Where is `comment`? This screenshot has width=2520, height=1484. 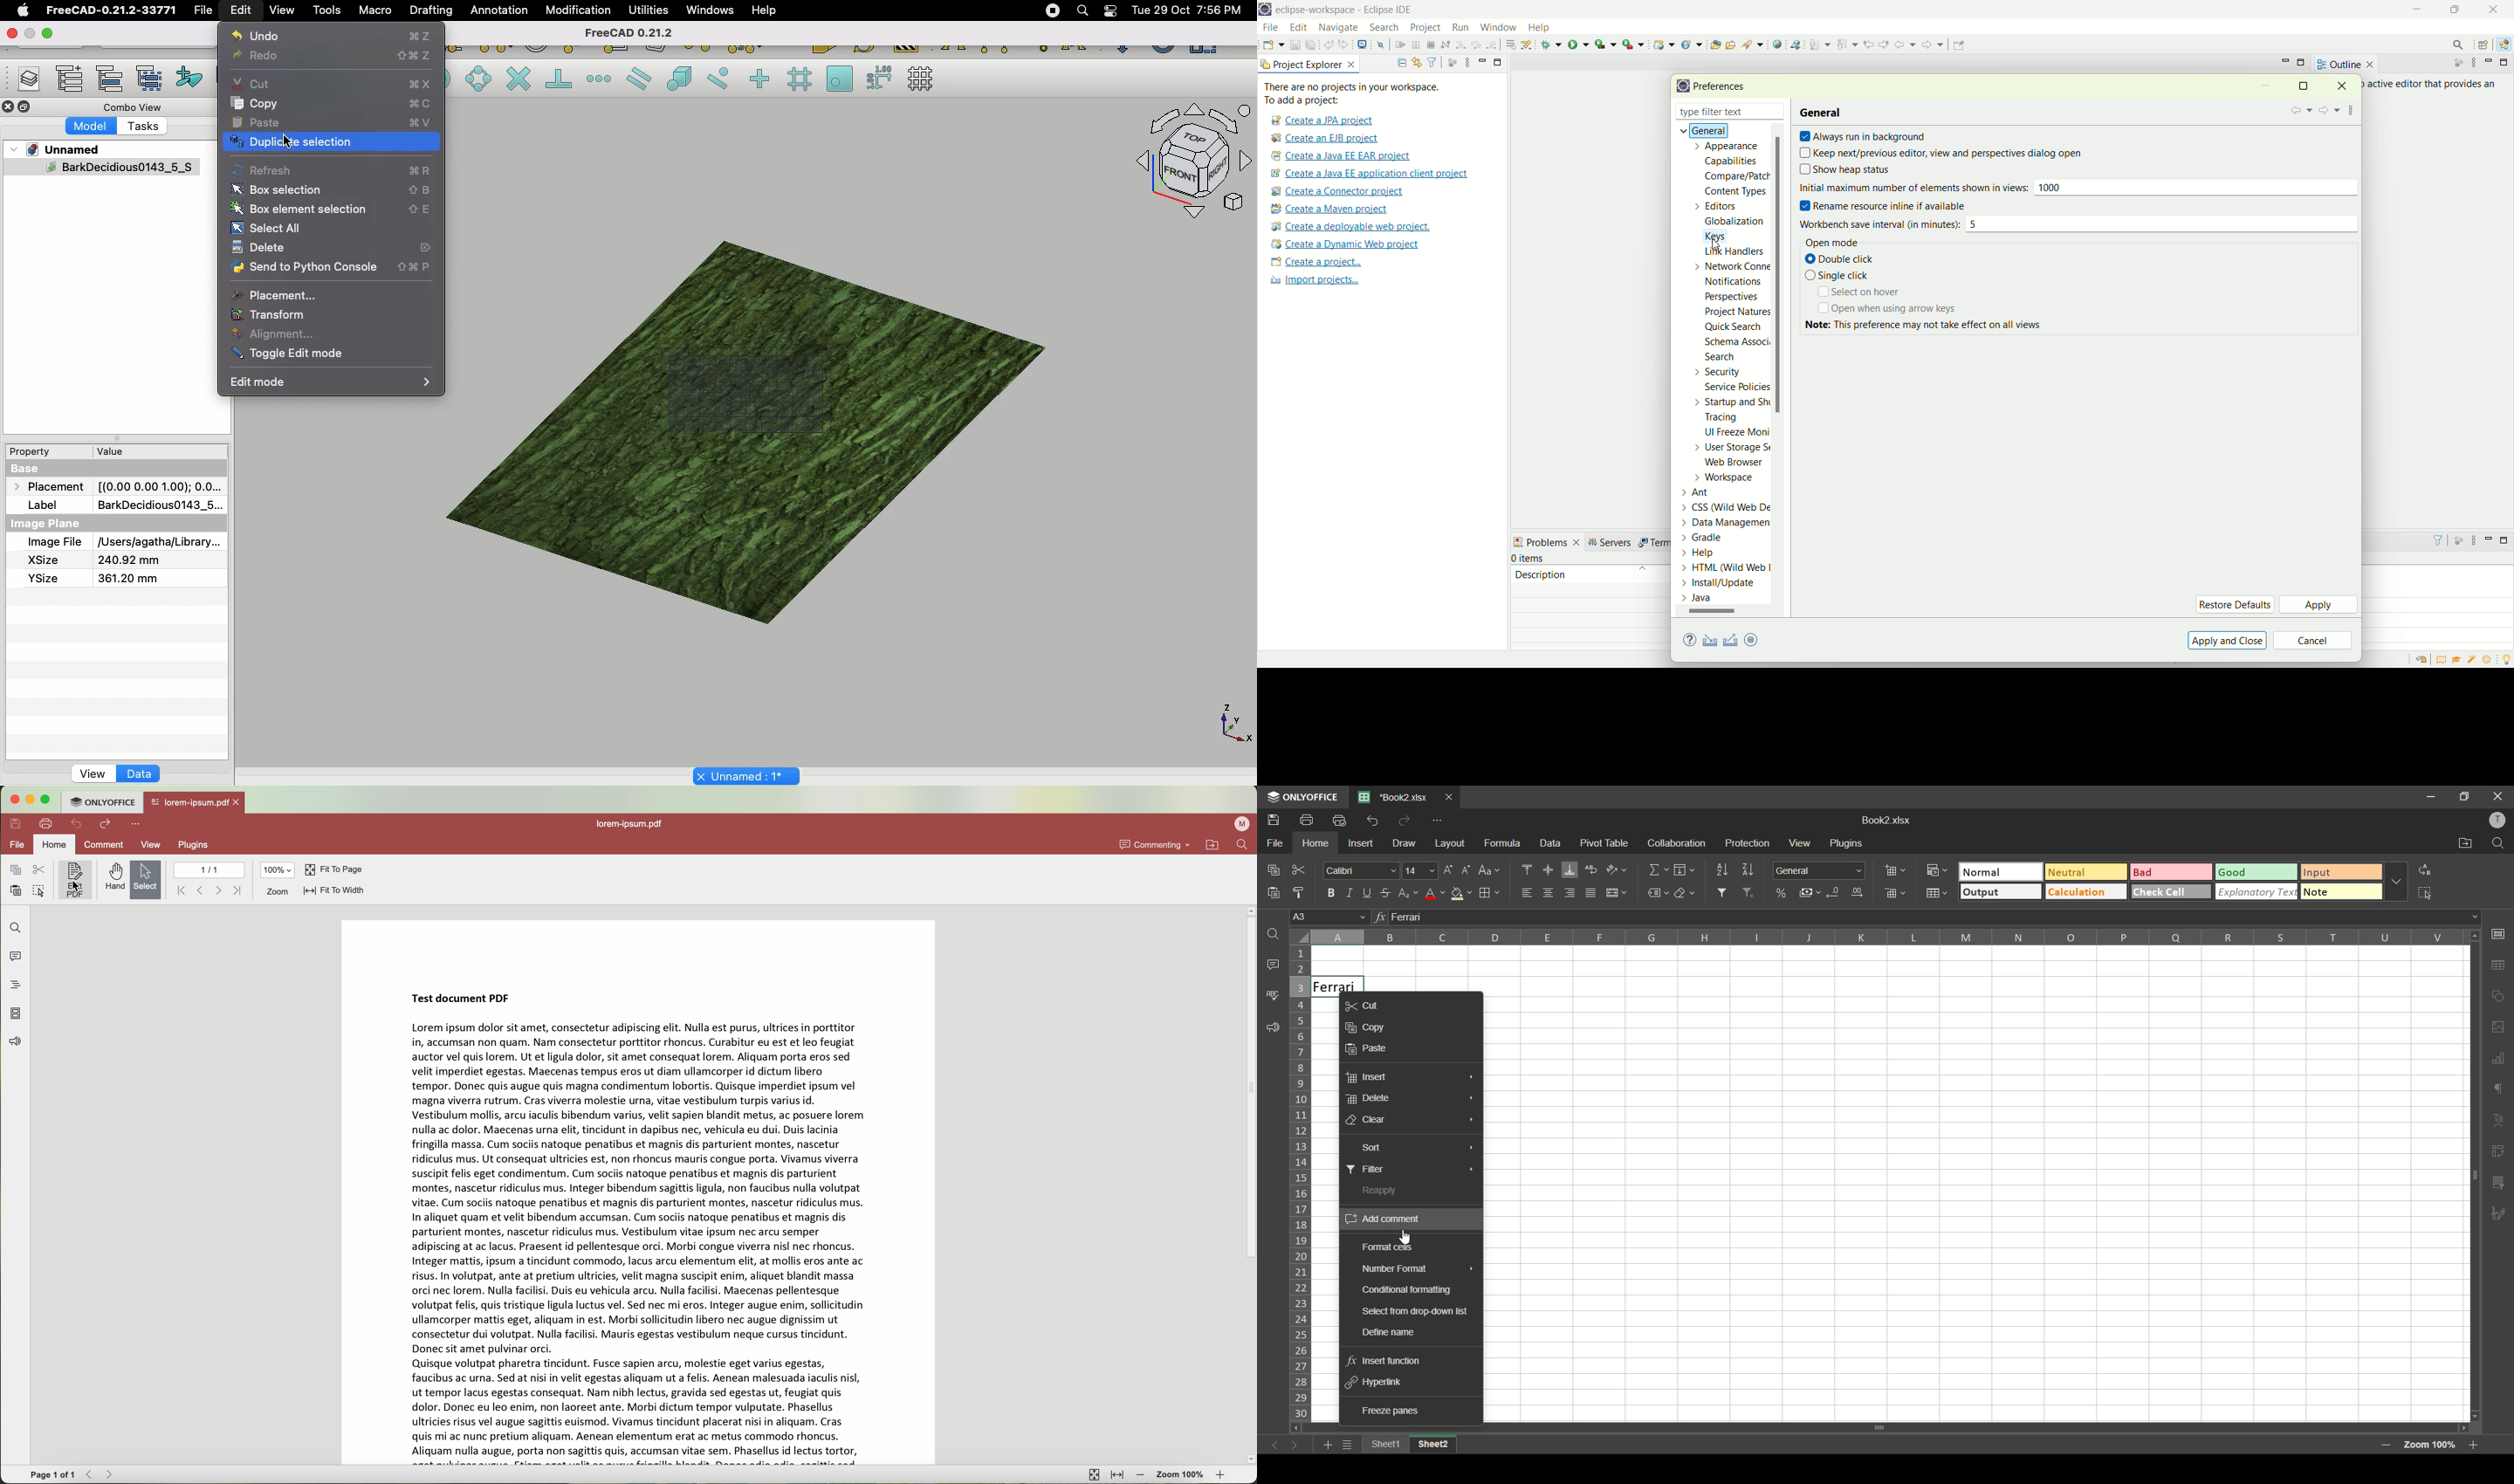 comment is located at coordinates (102, 844).